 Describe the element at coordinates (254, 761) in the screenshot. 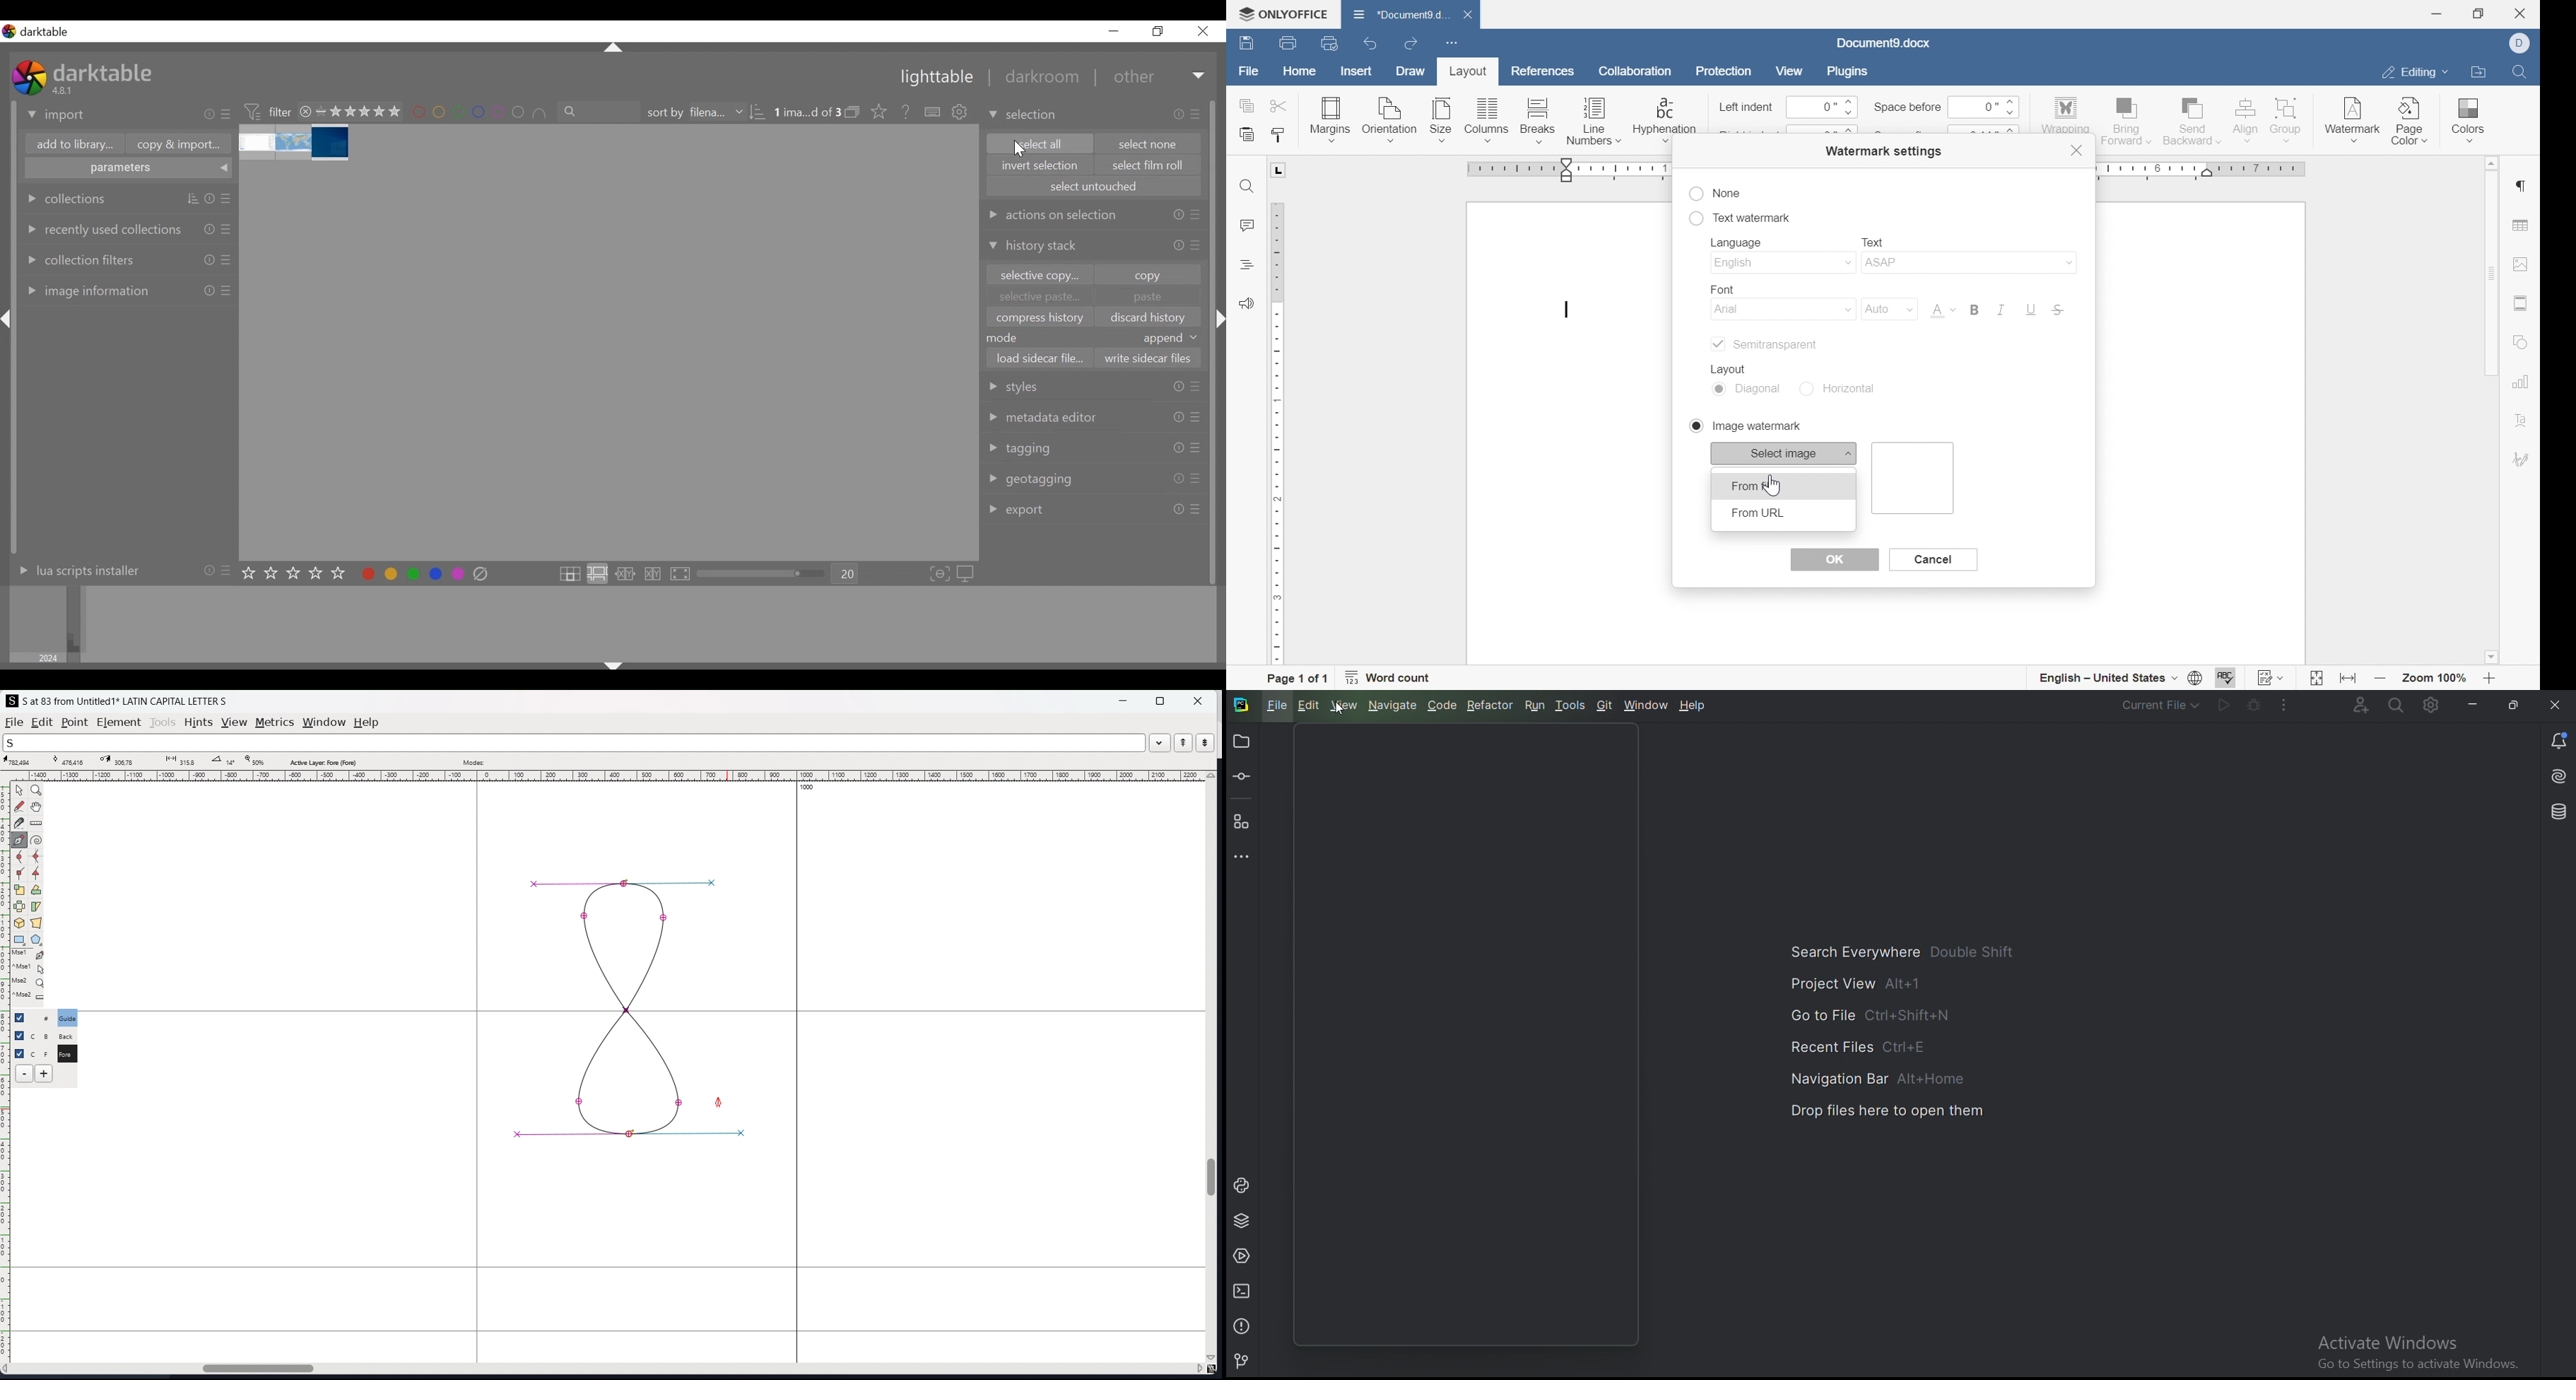

I see `zoom level` at that location.